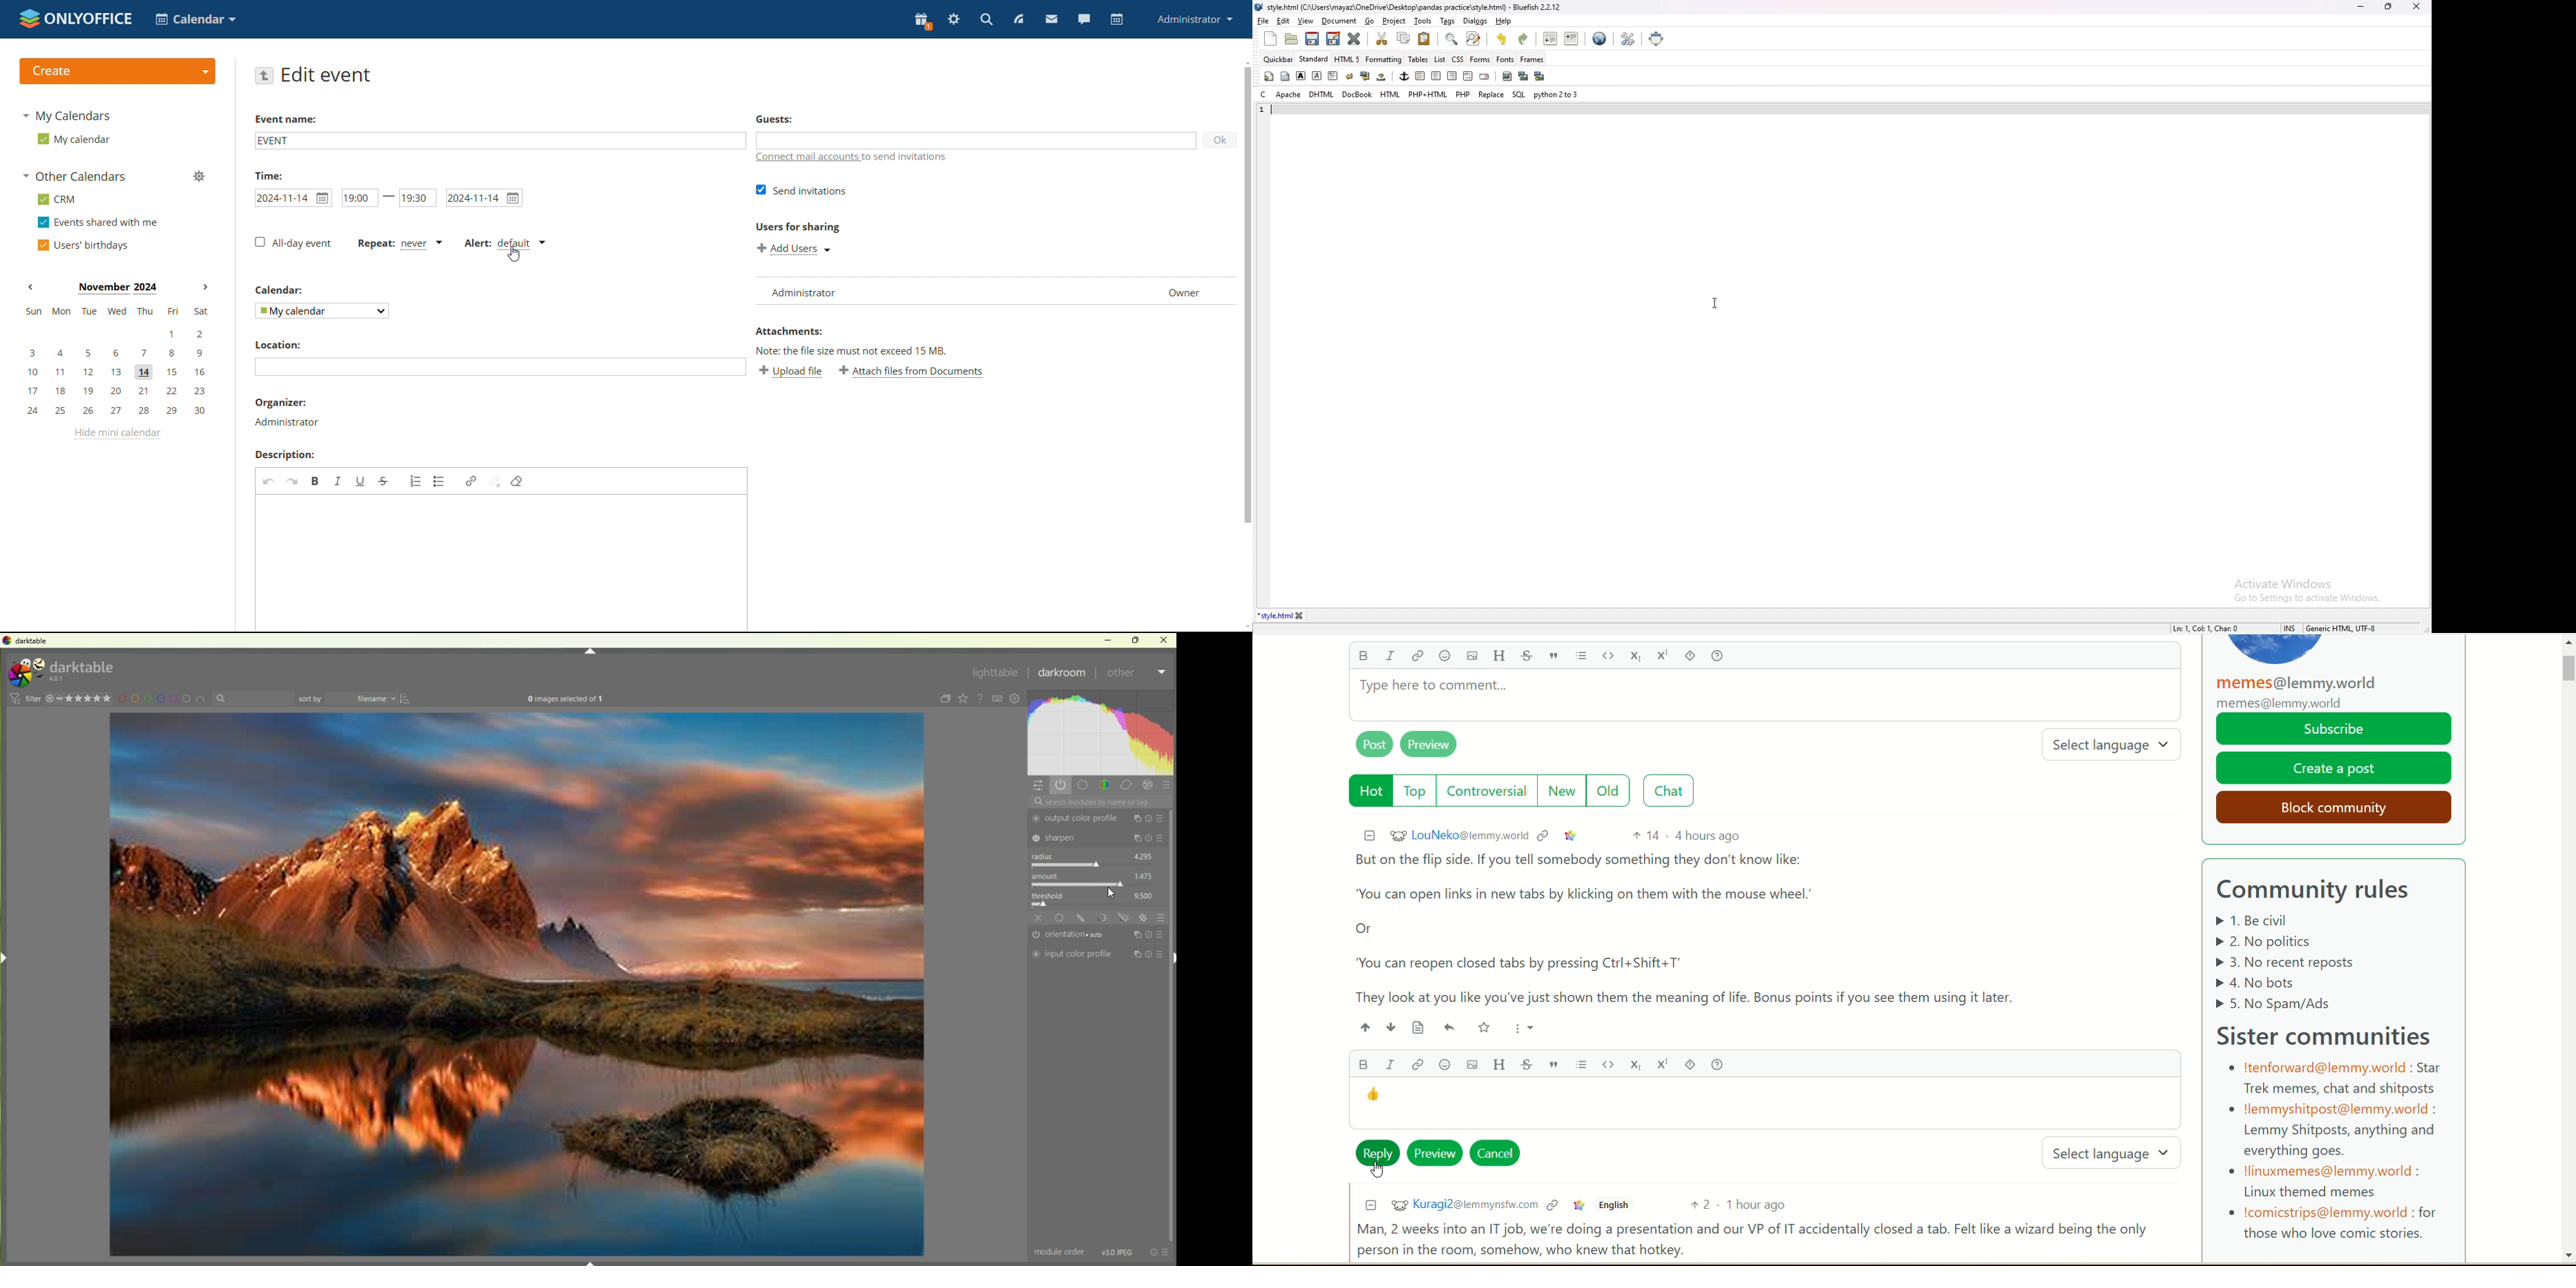 This screenshot has width=2576, height=1288. Describe the element at coordinates (1365, 790) in the screenshot. I see `hot` at that location.